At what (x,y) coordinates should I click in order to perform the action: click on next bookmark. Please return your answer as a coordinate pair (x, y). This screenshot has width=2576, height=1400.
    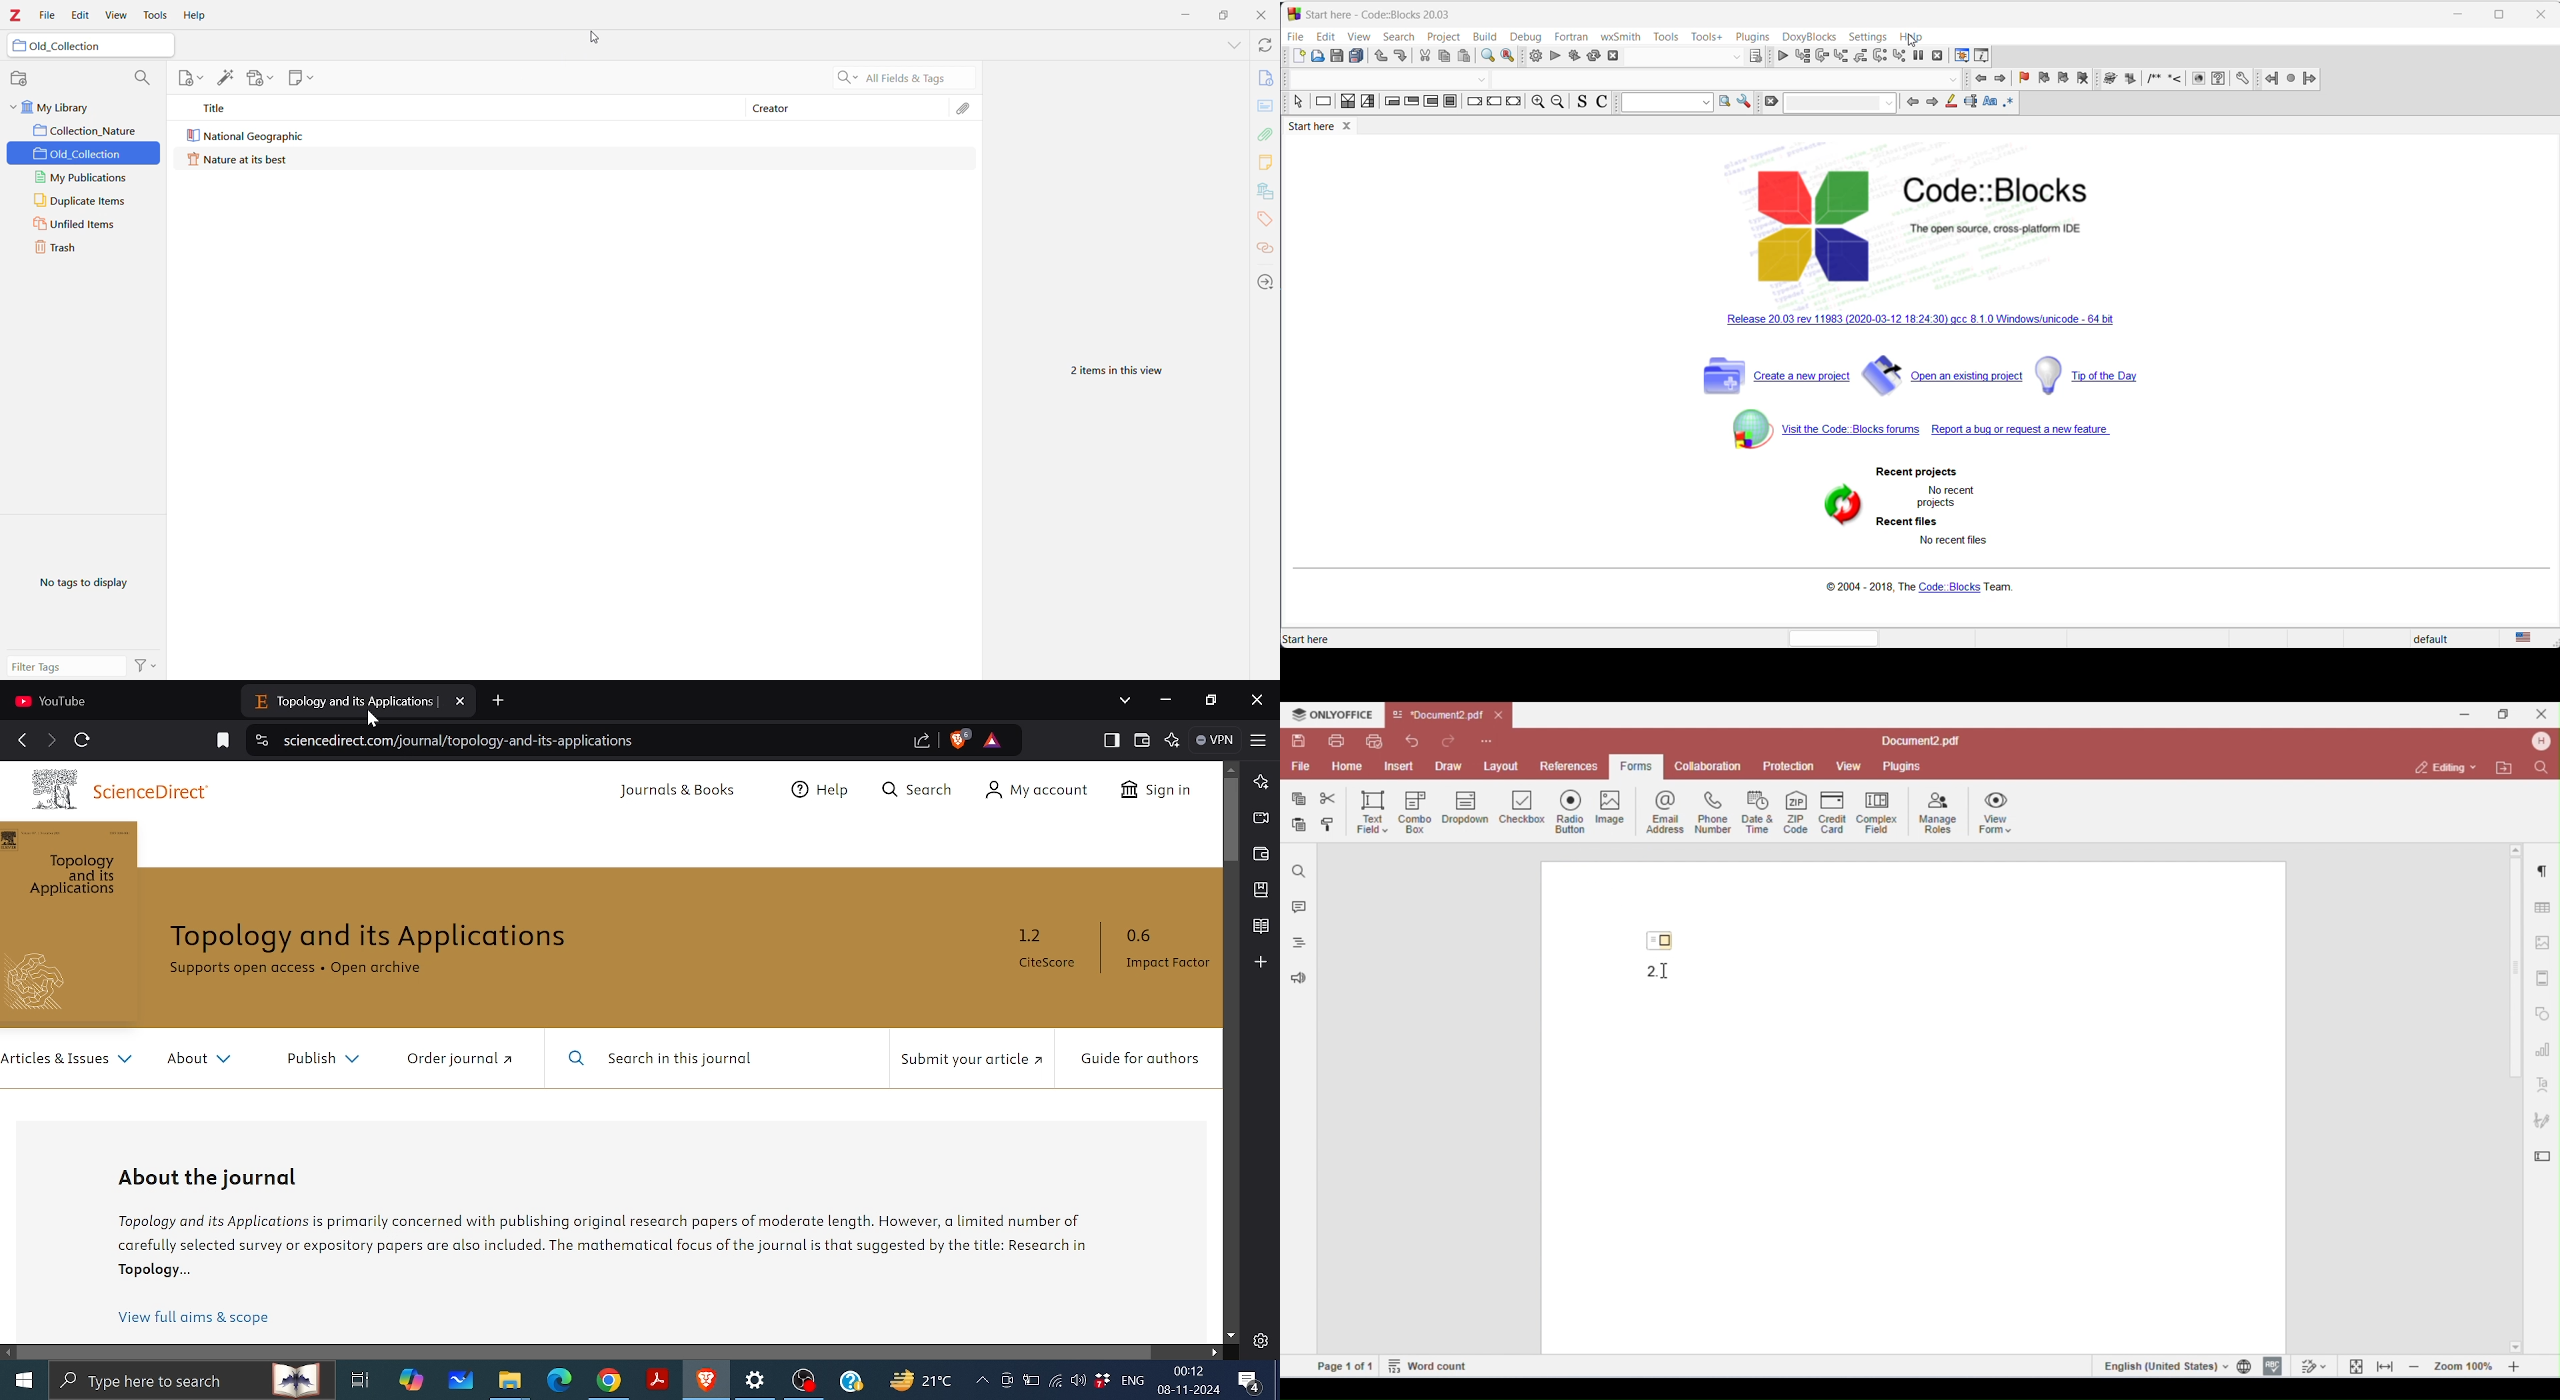
    Looking at the image, I should click on (2063, 79).